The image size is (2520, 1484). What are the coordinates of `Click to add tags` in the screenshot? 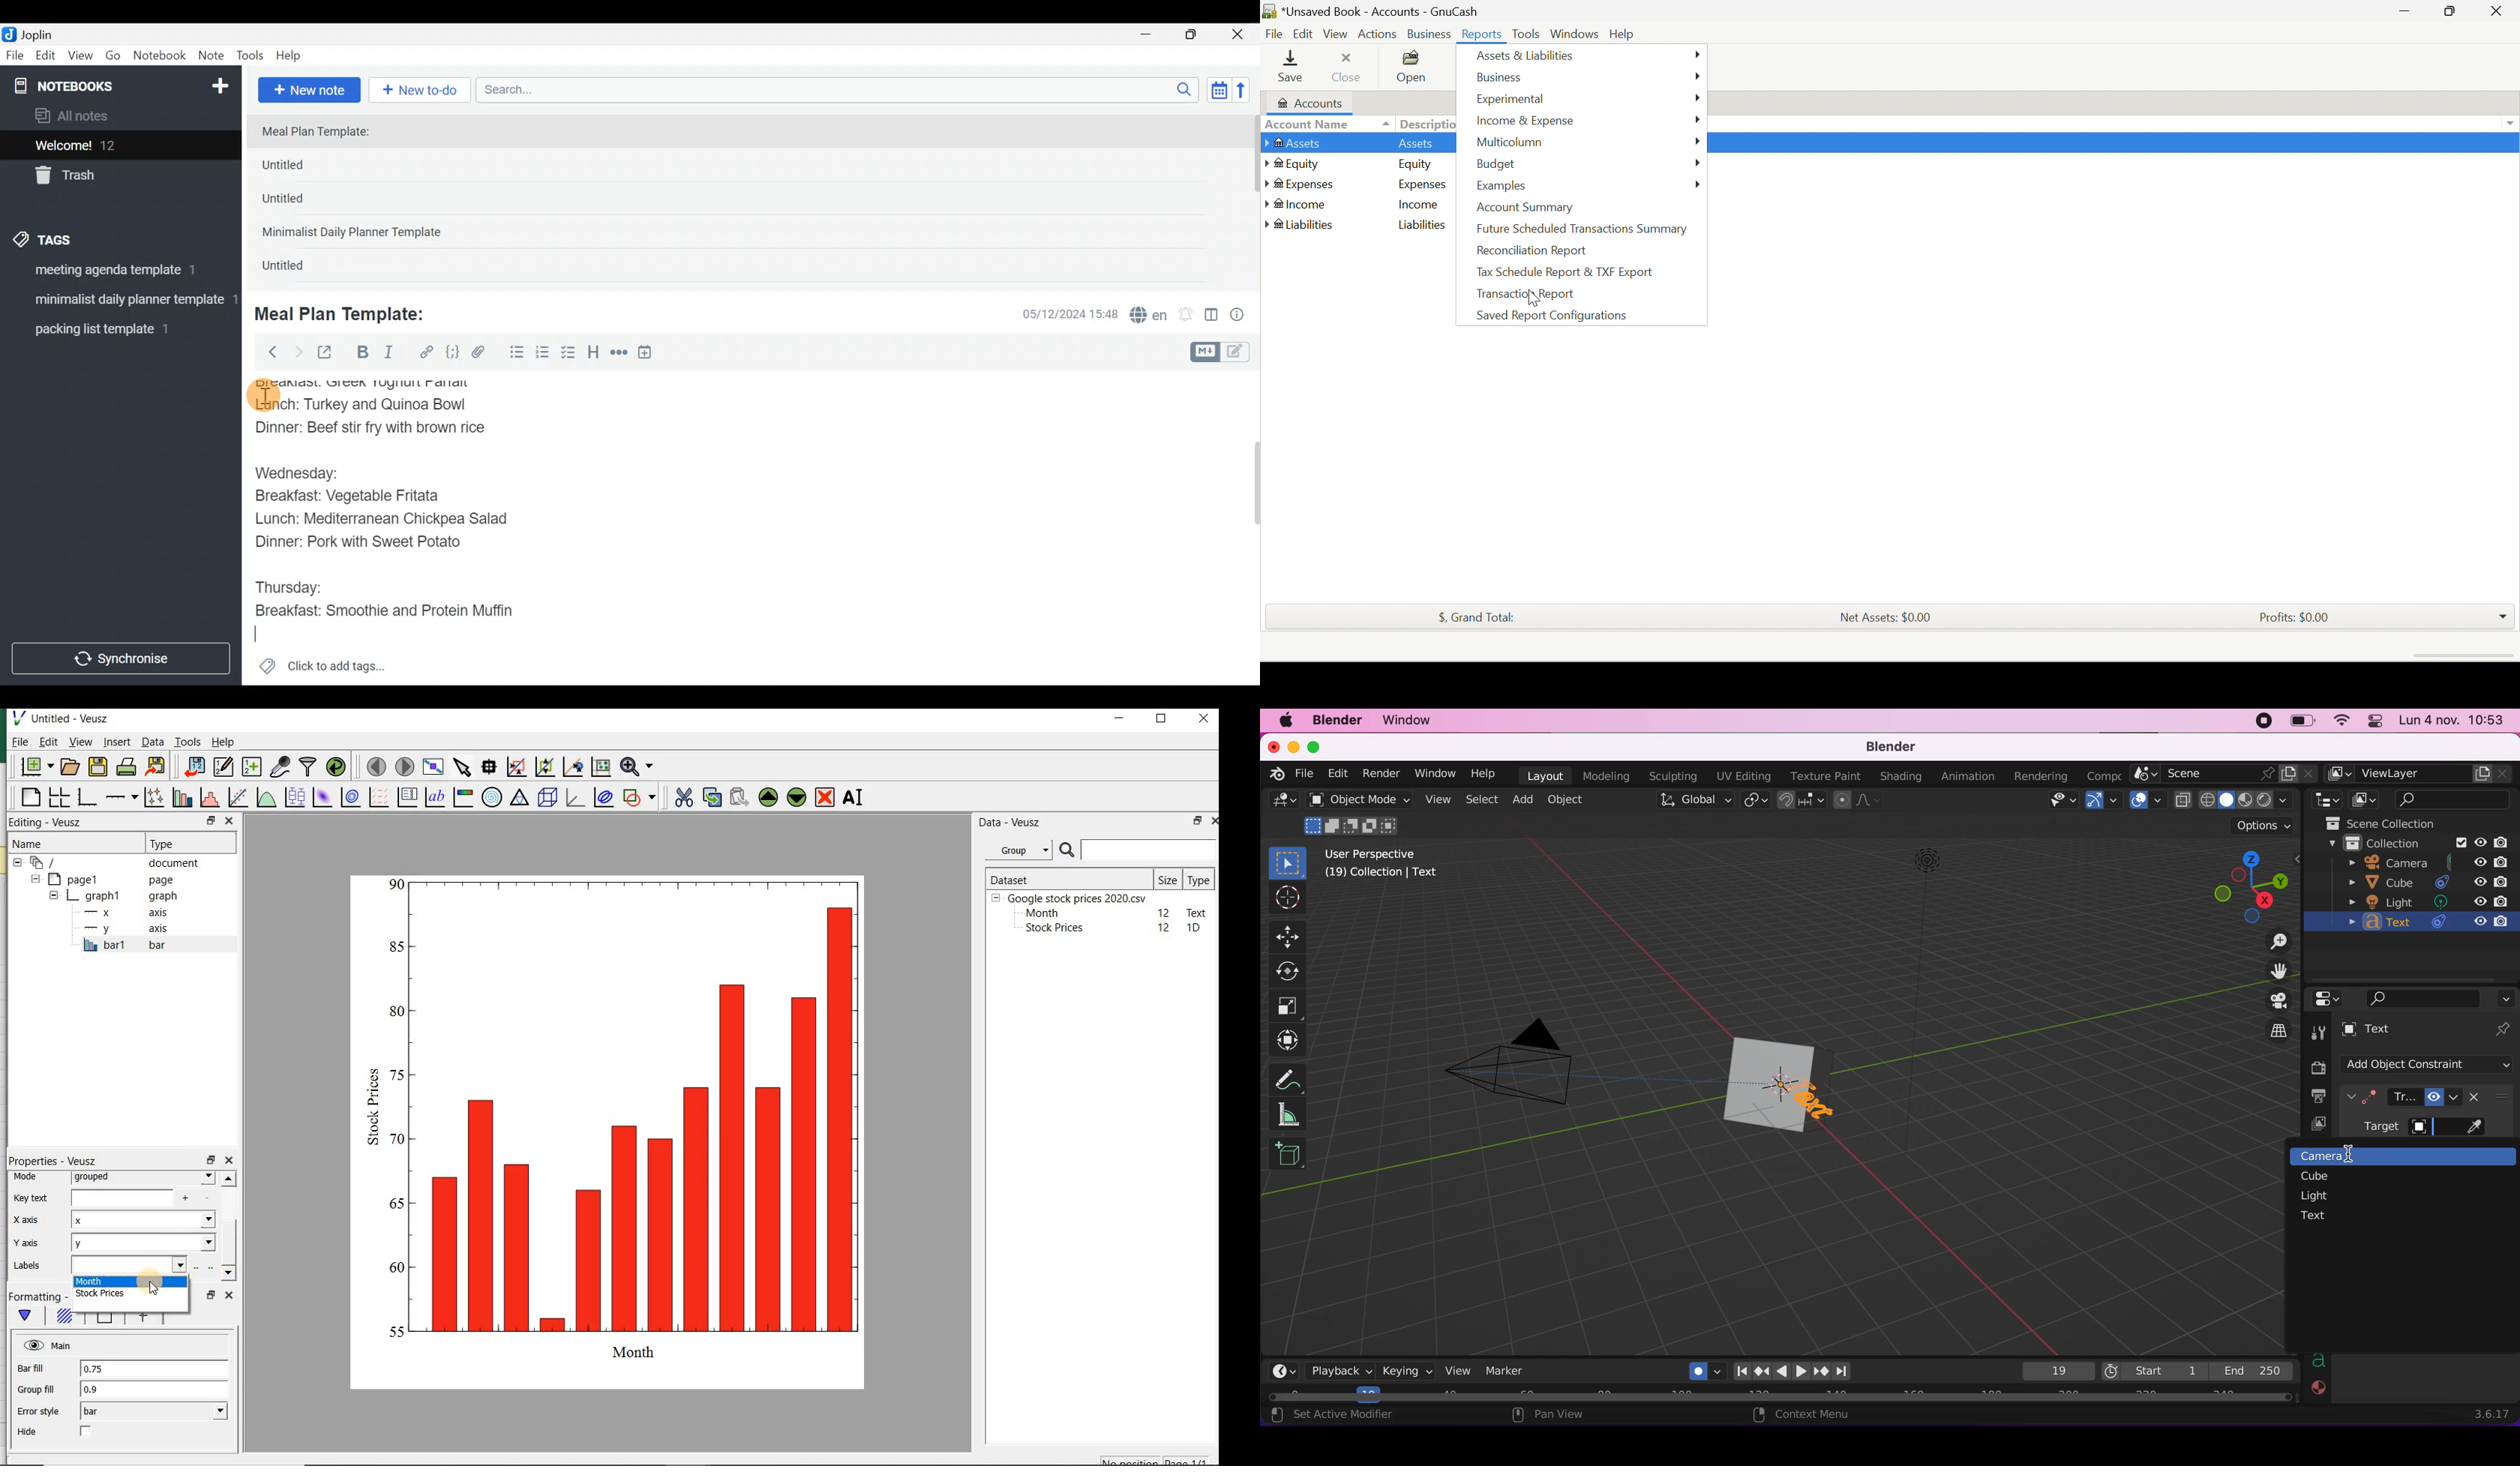 It's located at (322, 671).